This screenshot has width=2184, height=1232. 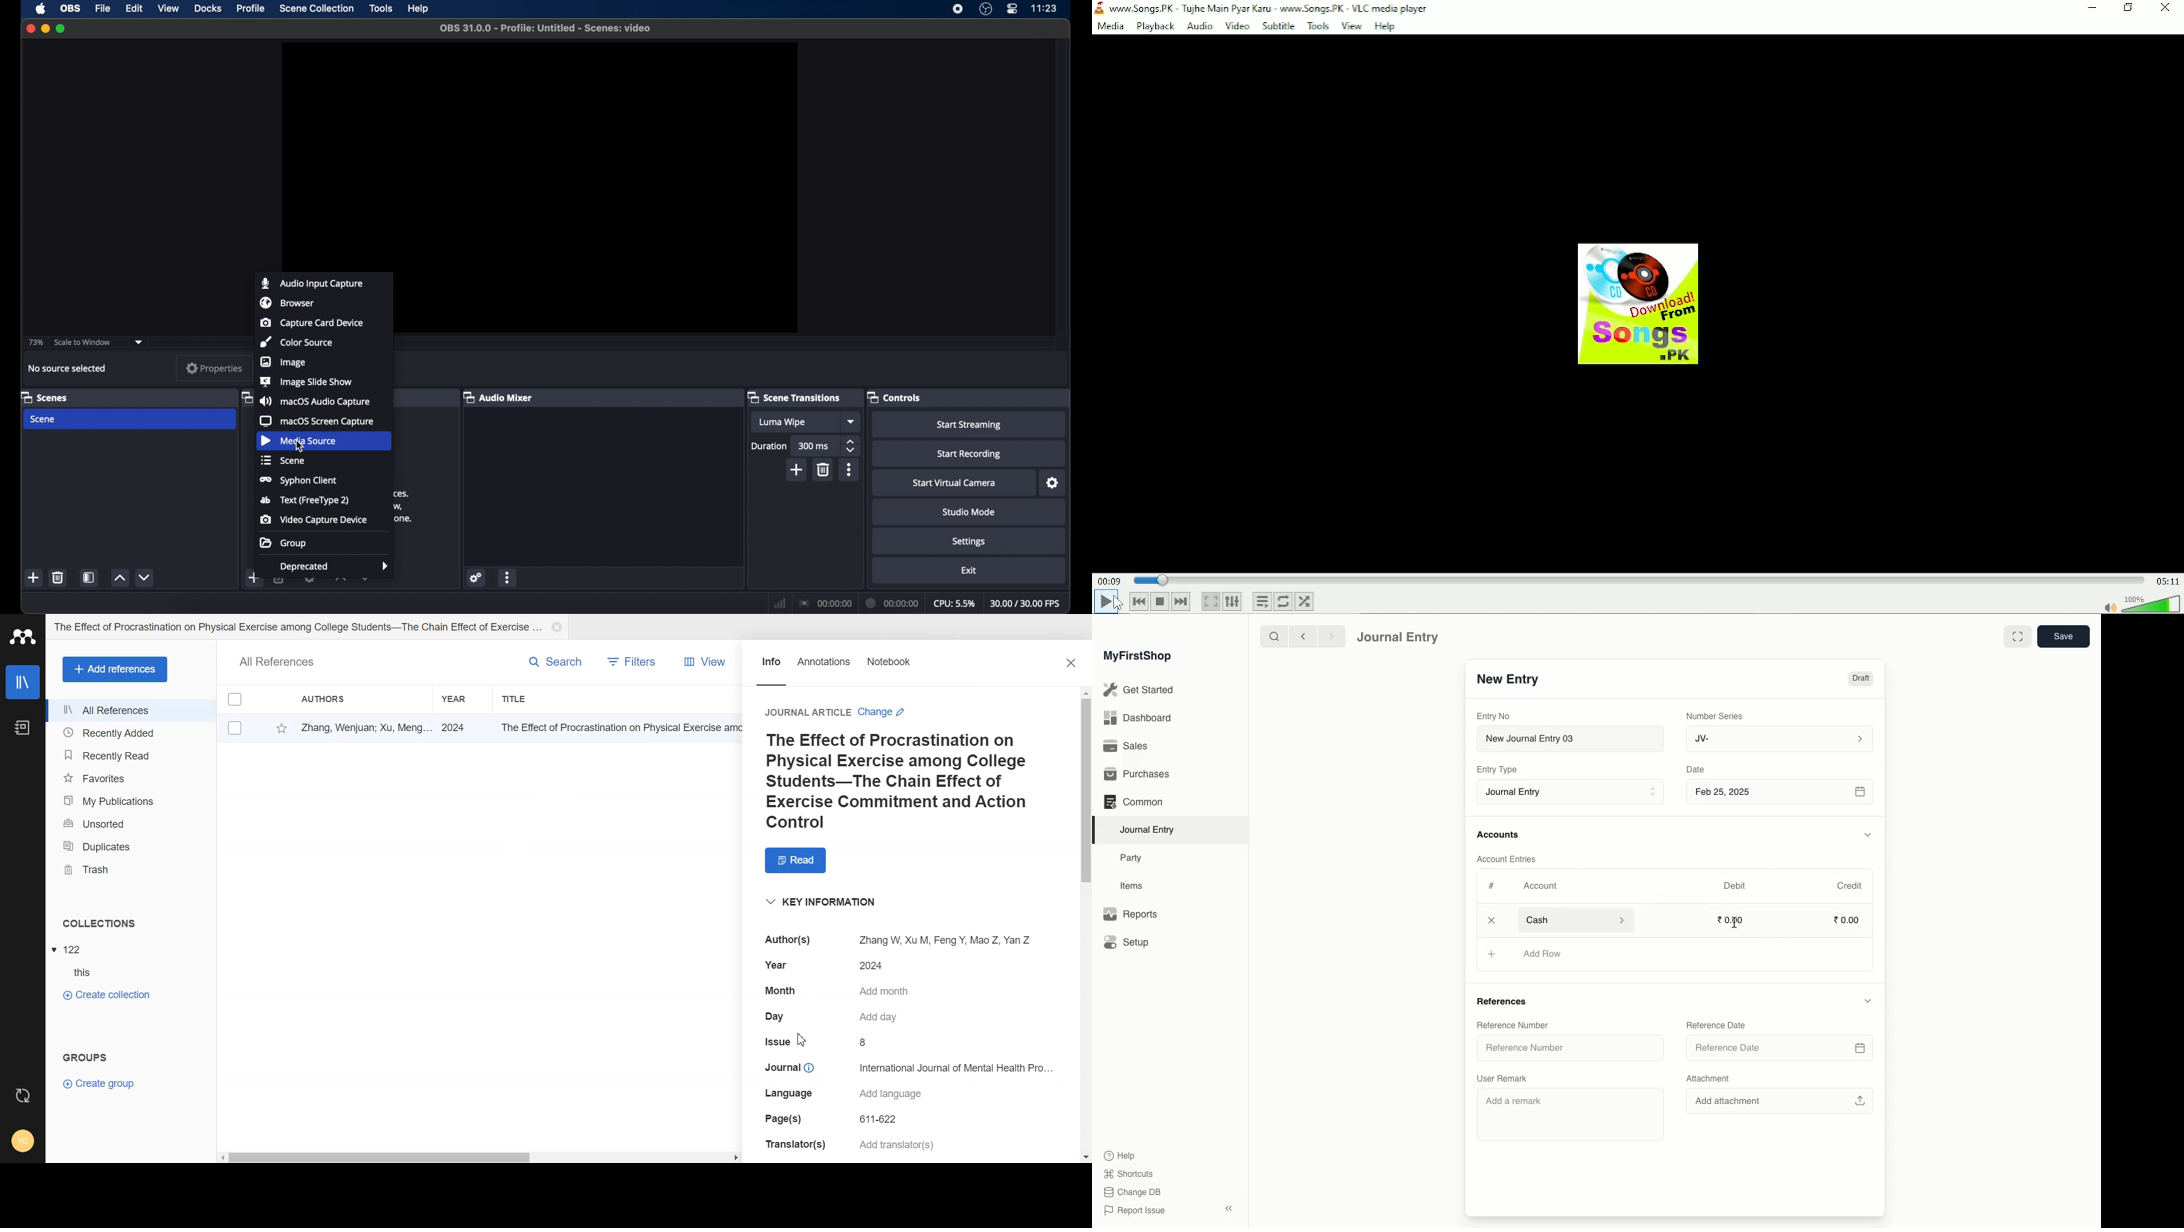 What do you see at coordinates (283, 542) in the screenshot?
I see `group` at bounding box center [283, 542].